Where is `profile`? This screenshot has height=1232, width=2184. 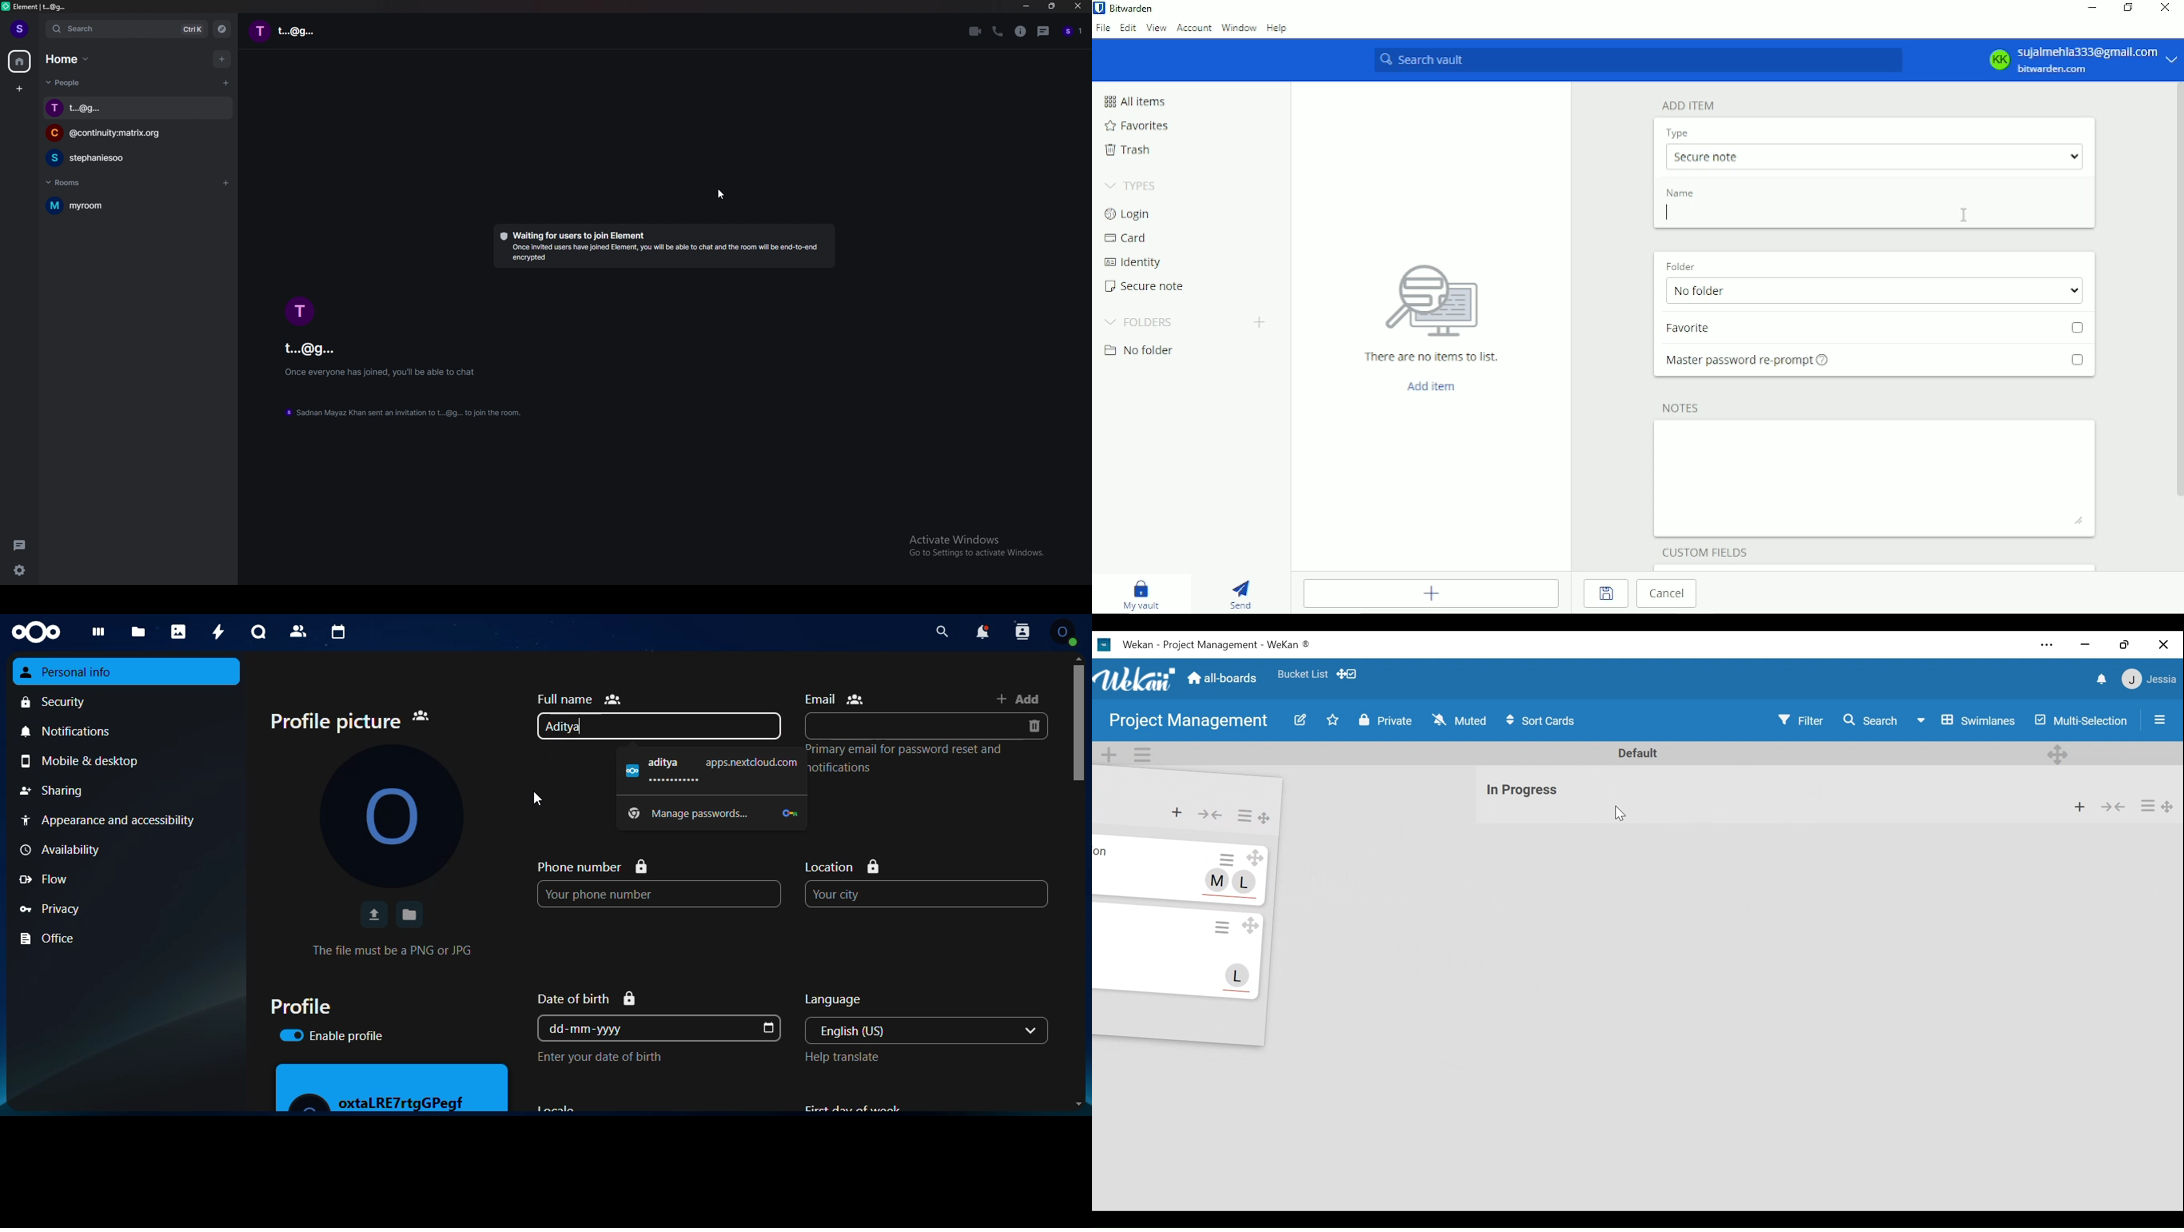
profile is located at coordinates (1074, 32).